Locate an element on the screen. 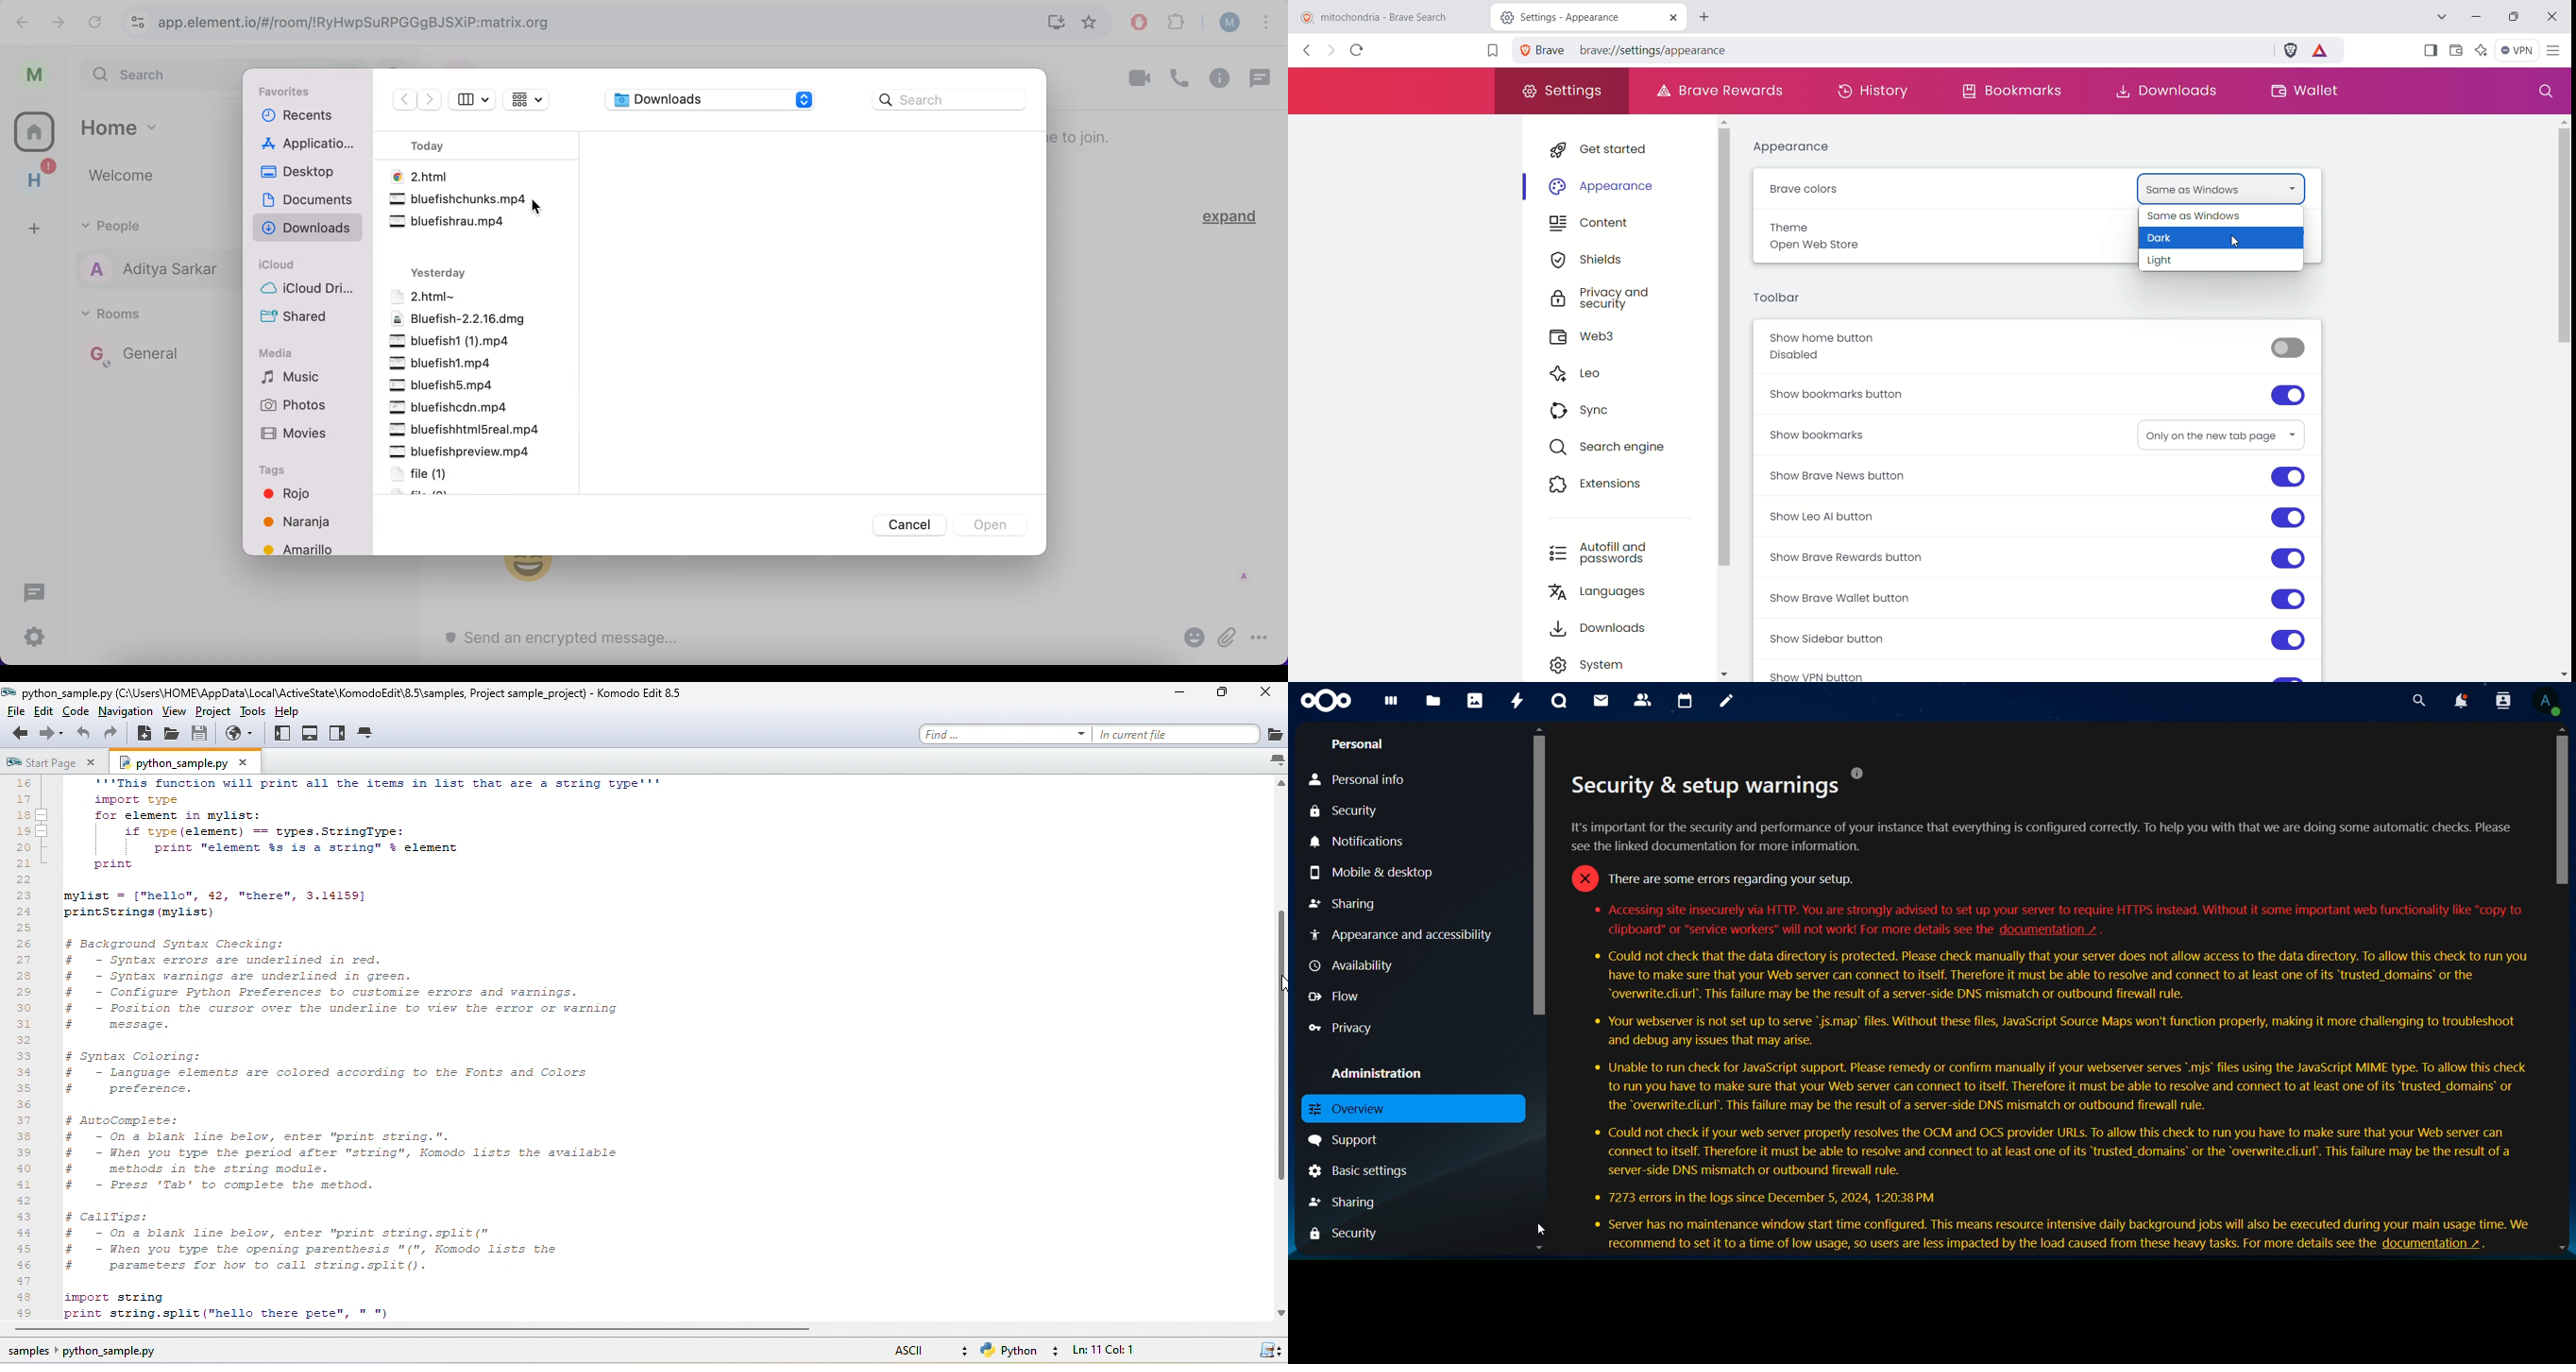 The height and width of the screenshot is (1372, 2576). recents is located at coordinates (303, 115).